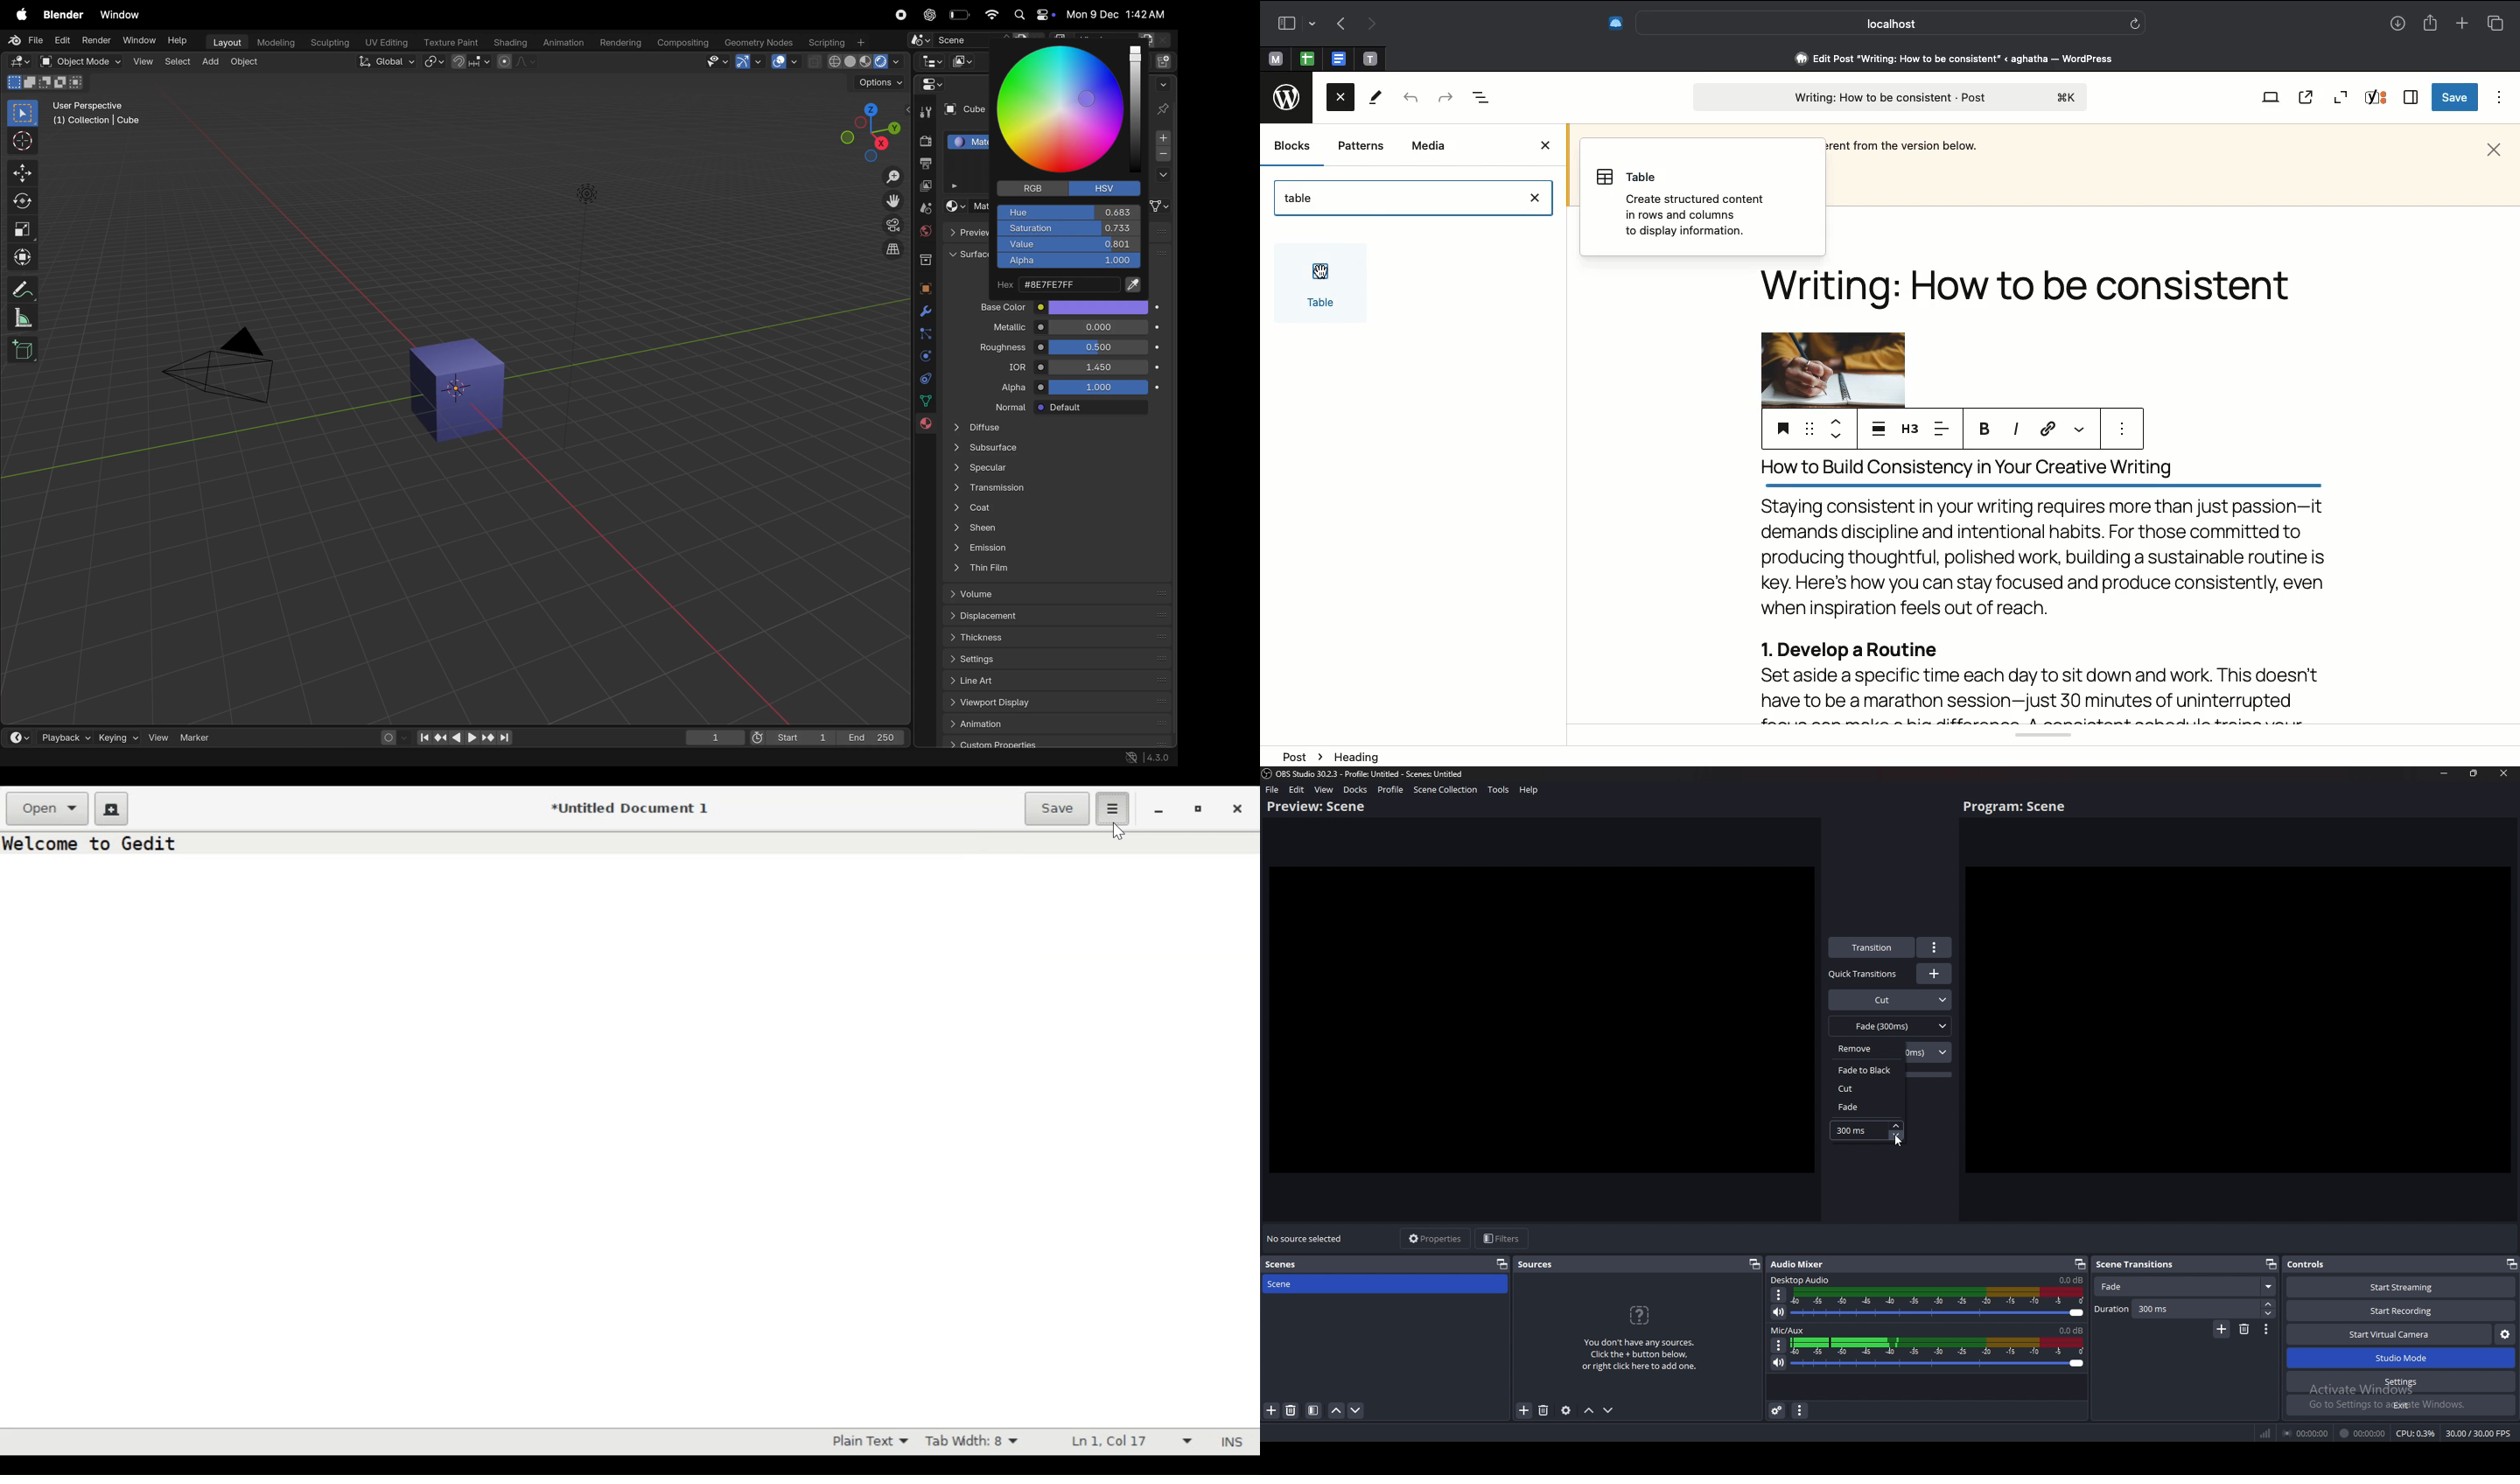 This screenshot has height=1484, width=2520. I want to click on Back, so click(1409, 99).